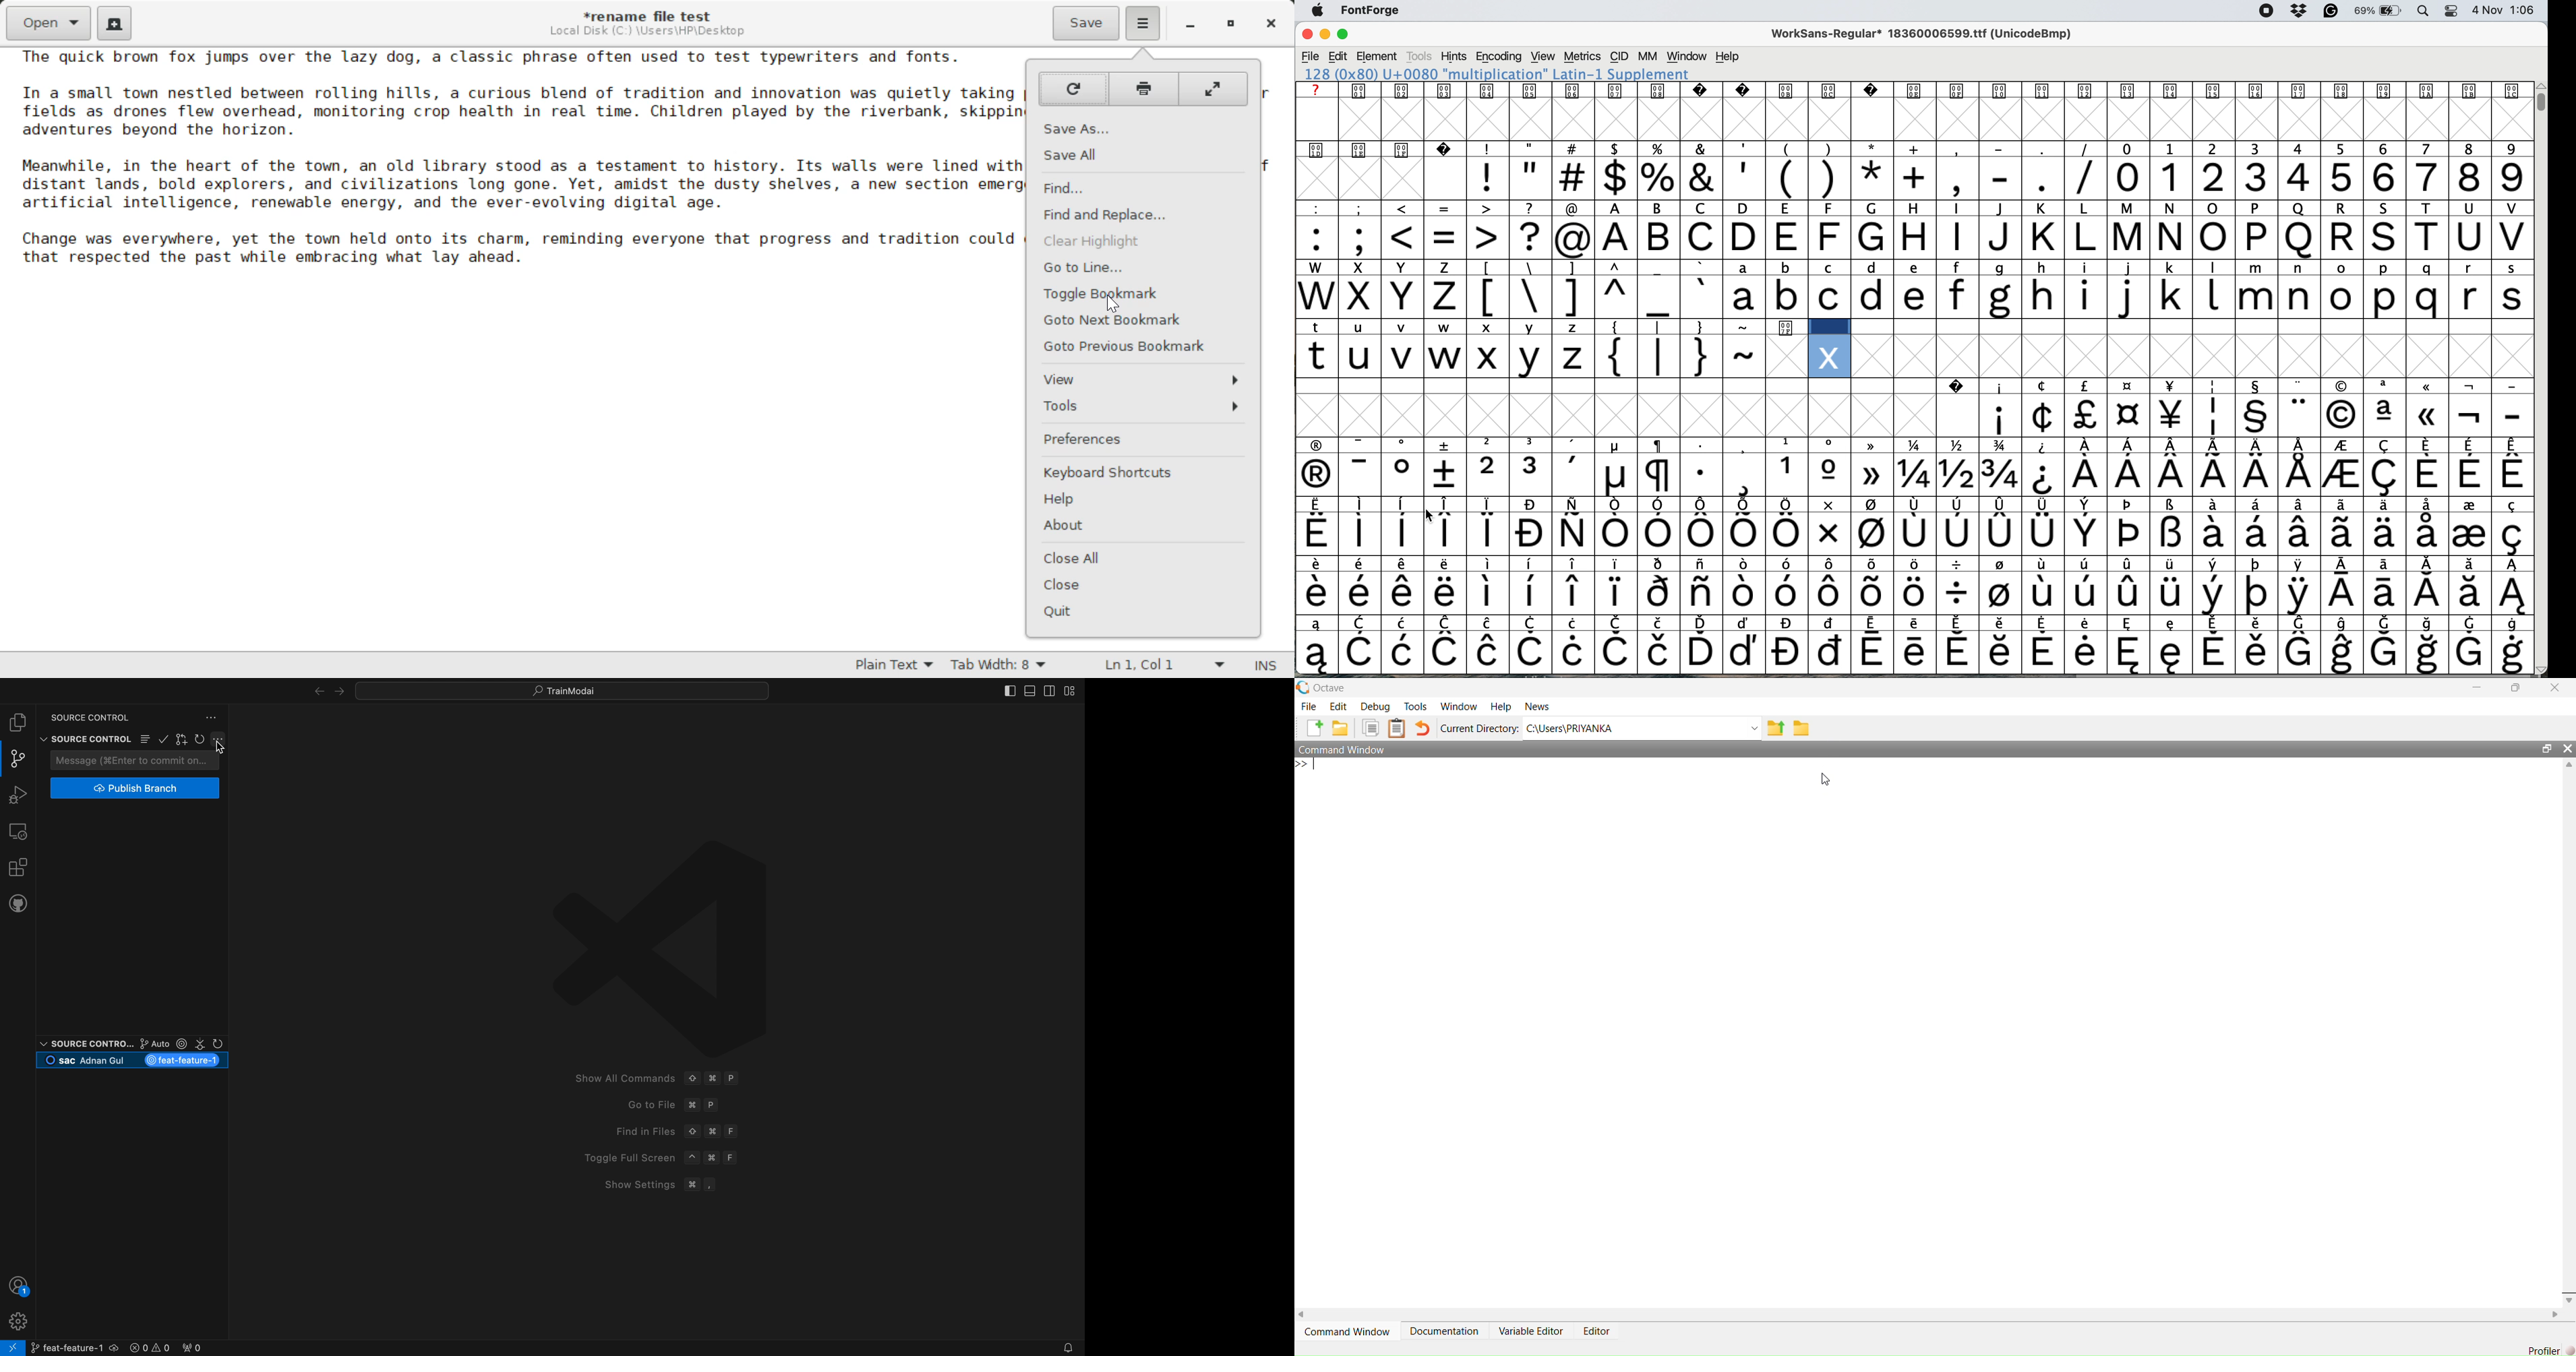 This screenshot has height=1372, width=2576. Describe the element at coordinates (1499, 707) in the screenshot. I see `Help` at that location.